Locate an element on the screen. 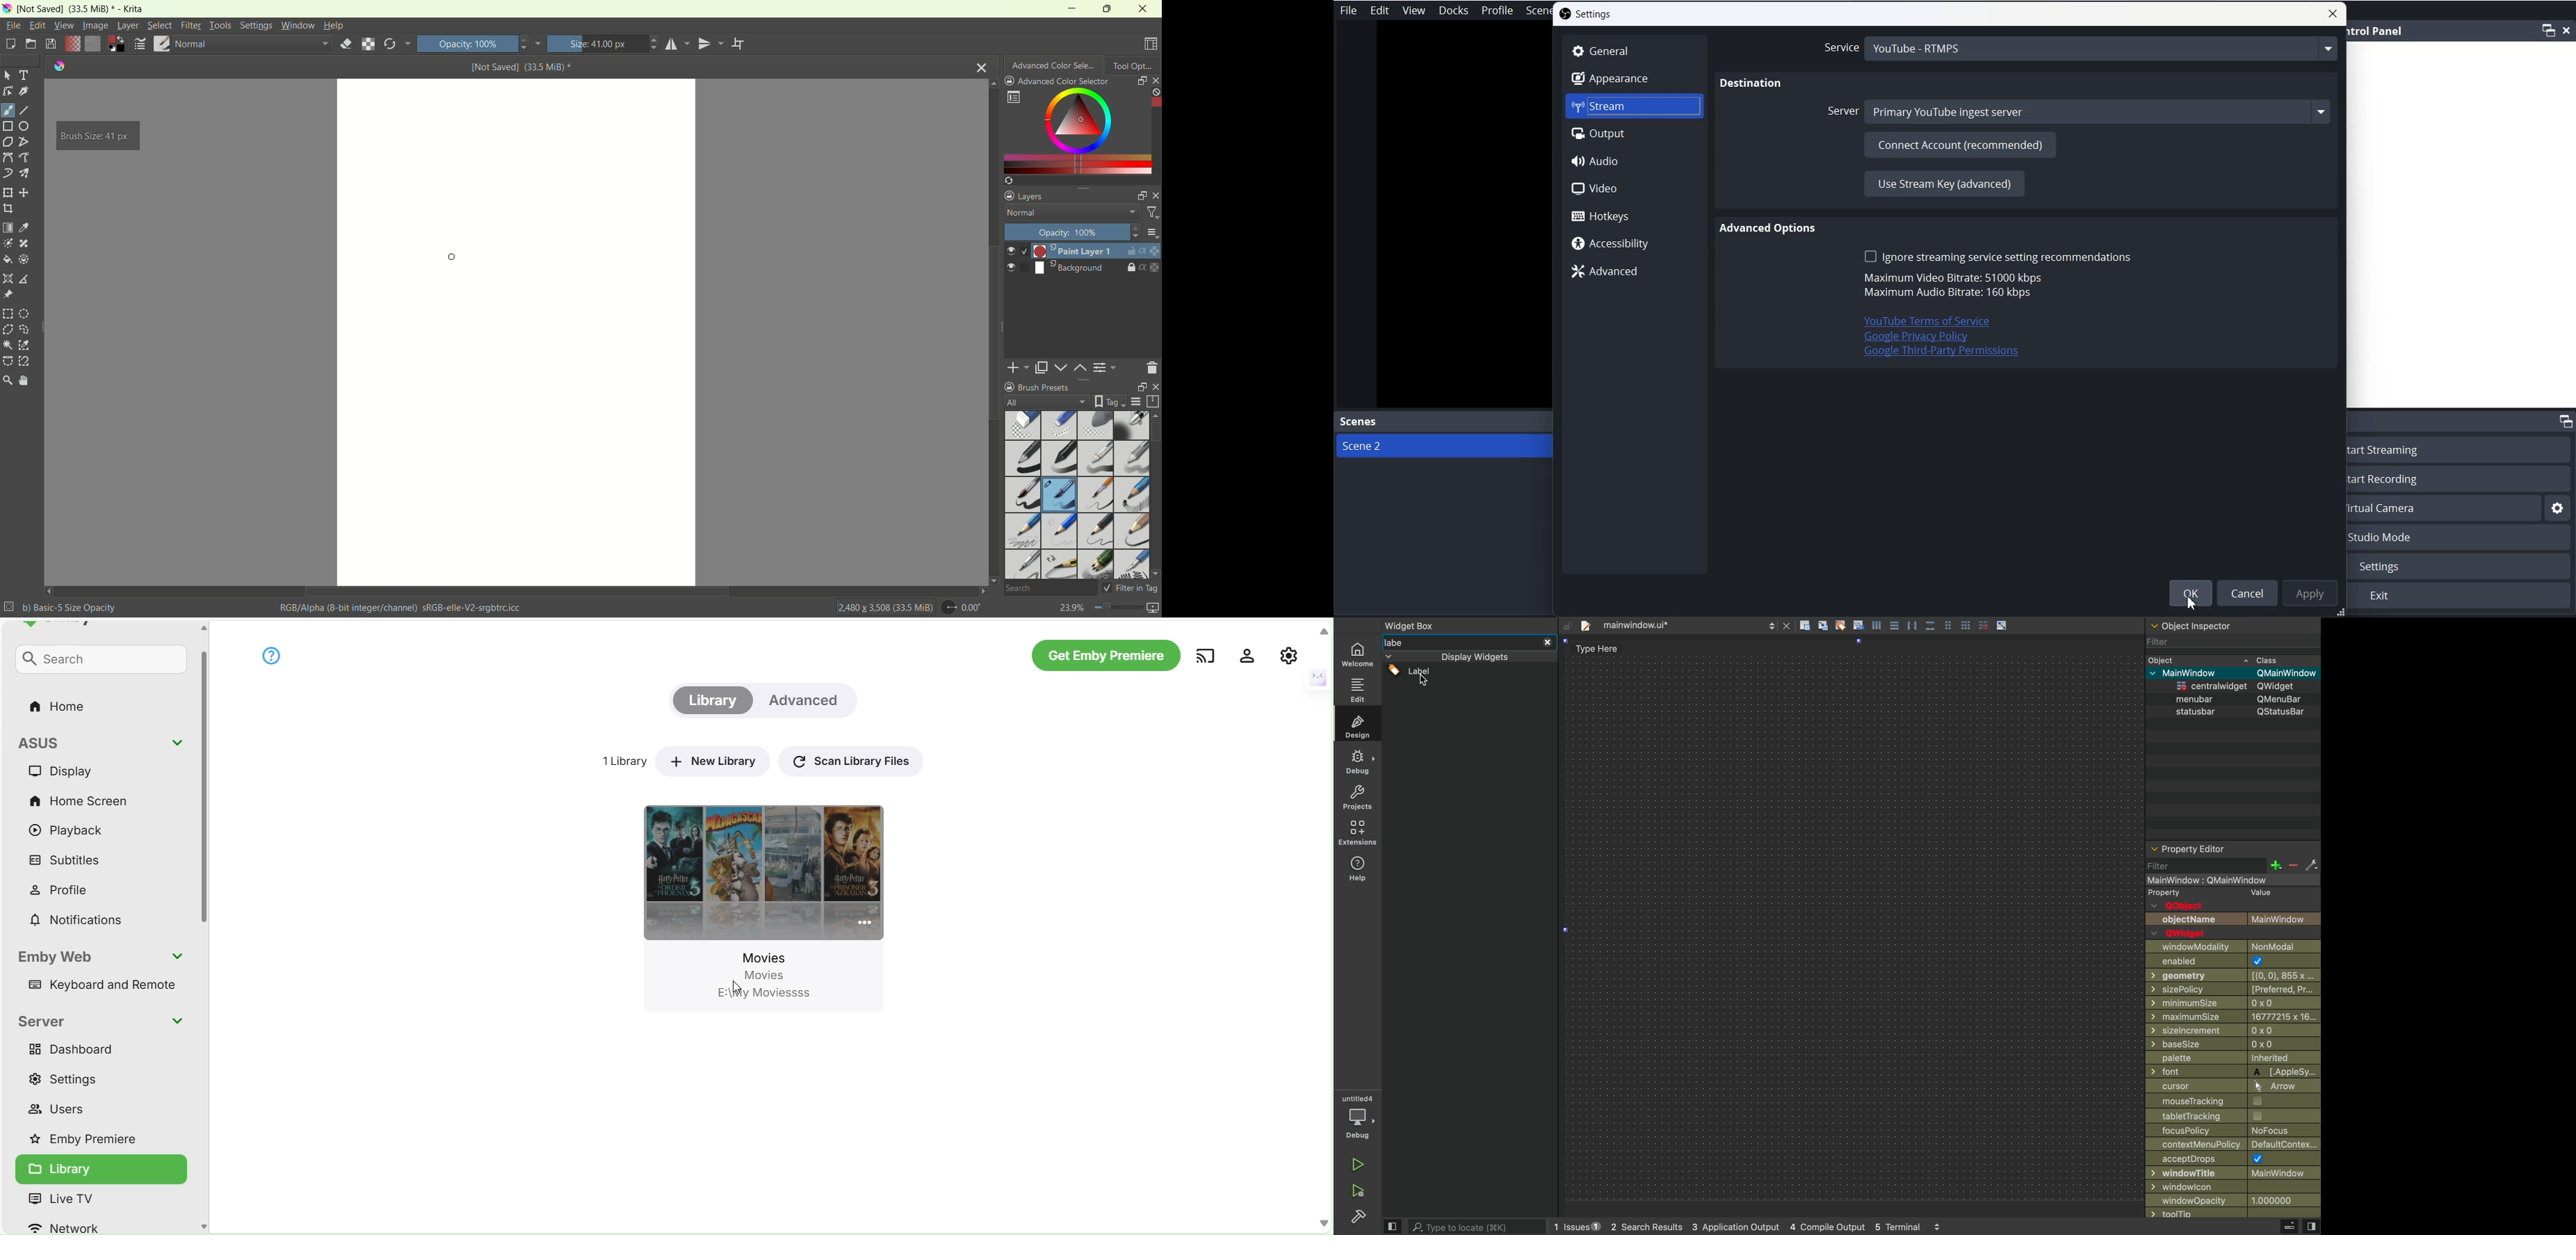 This screenshot has height=1260, width=2576. General is located at coordinates (1634, 51).